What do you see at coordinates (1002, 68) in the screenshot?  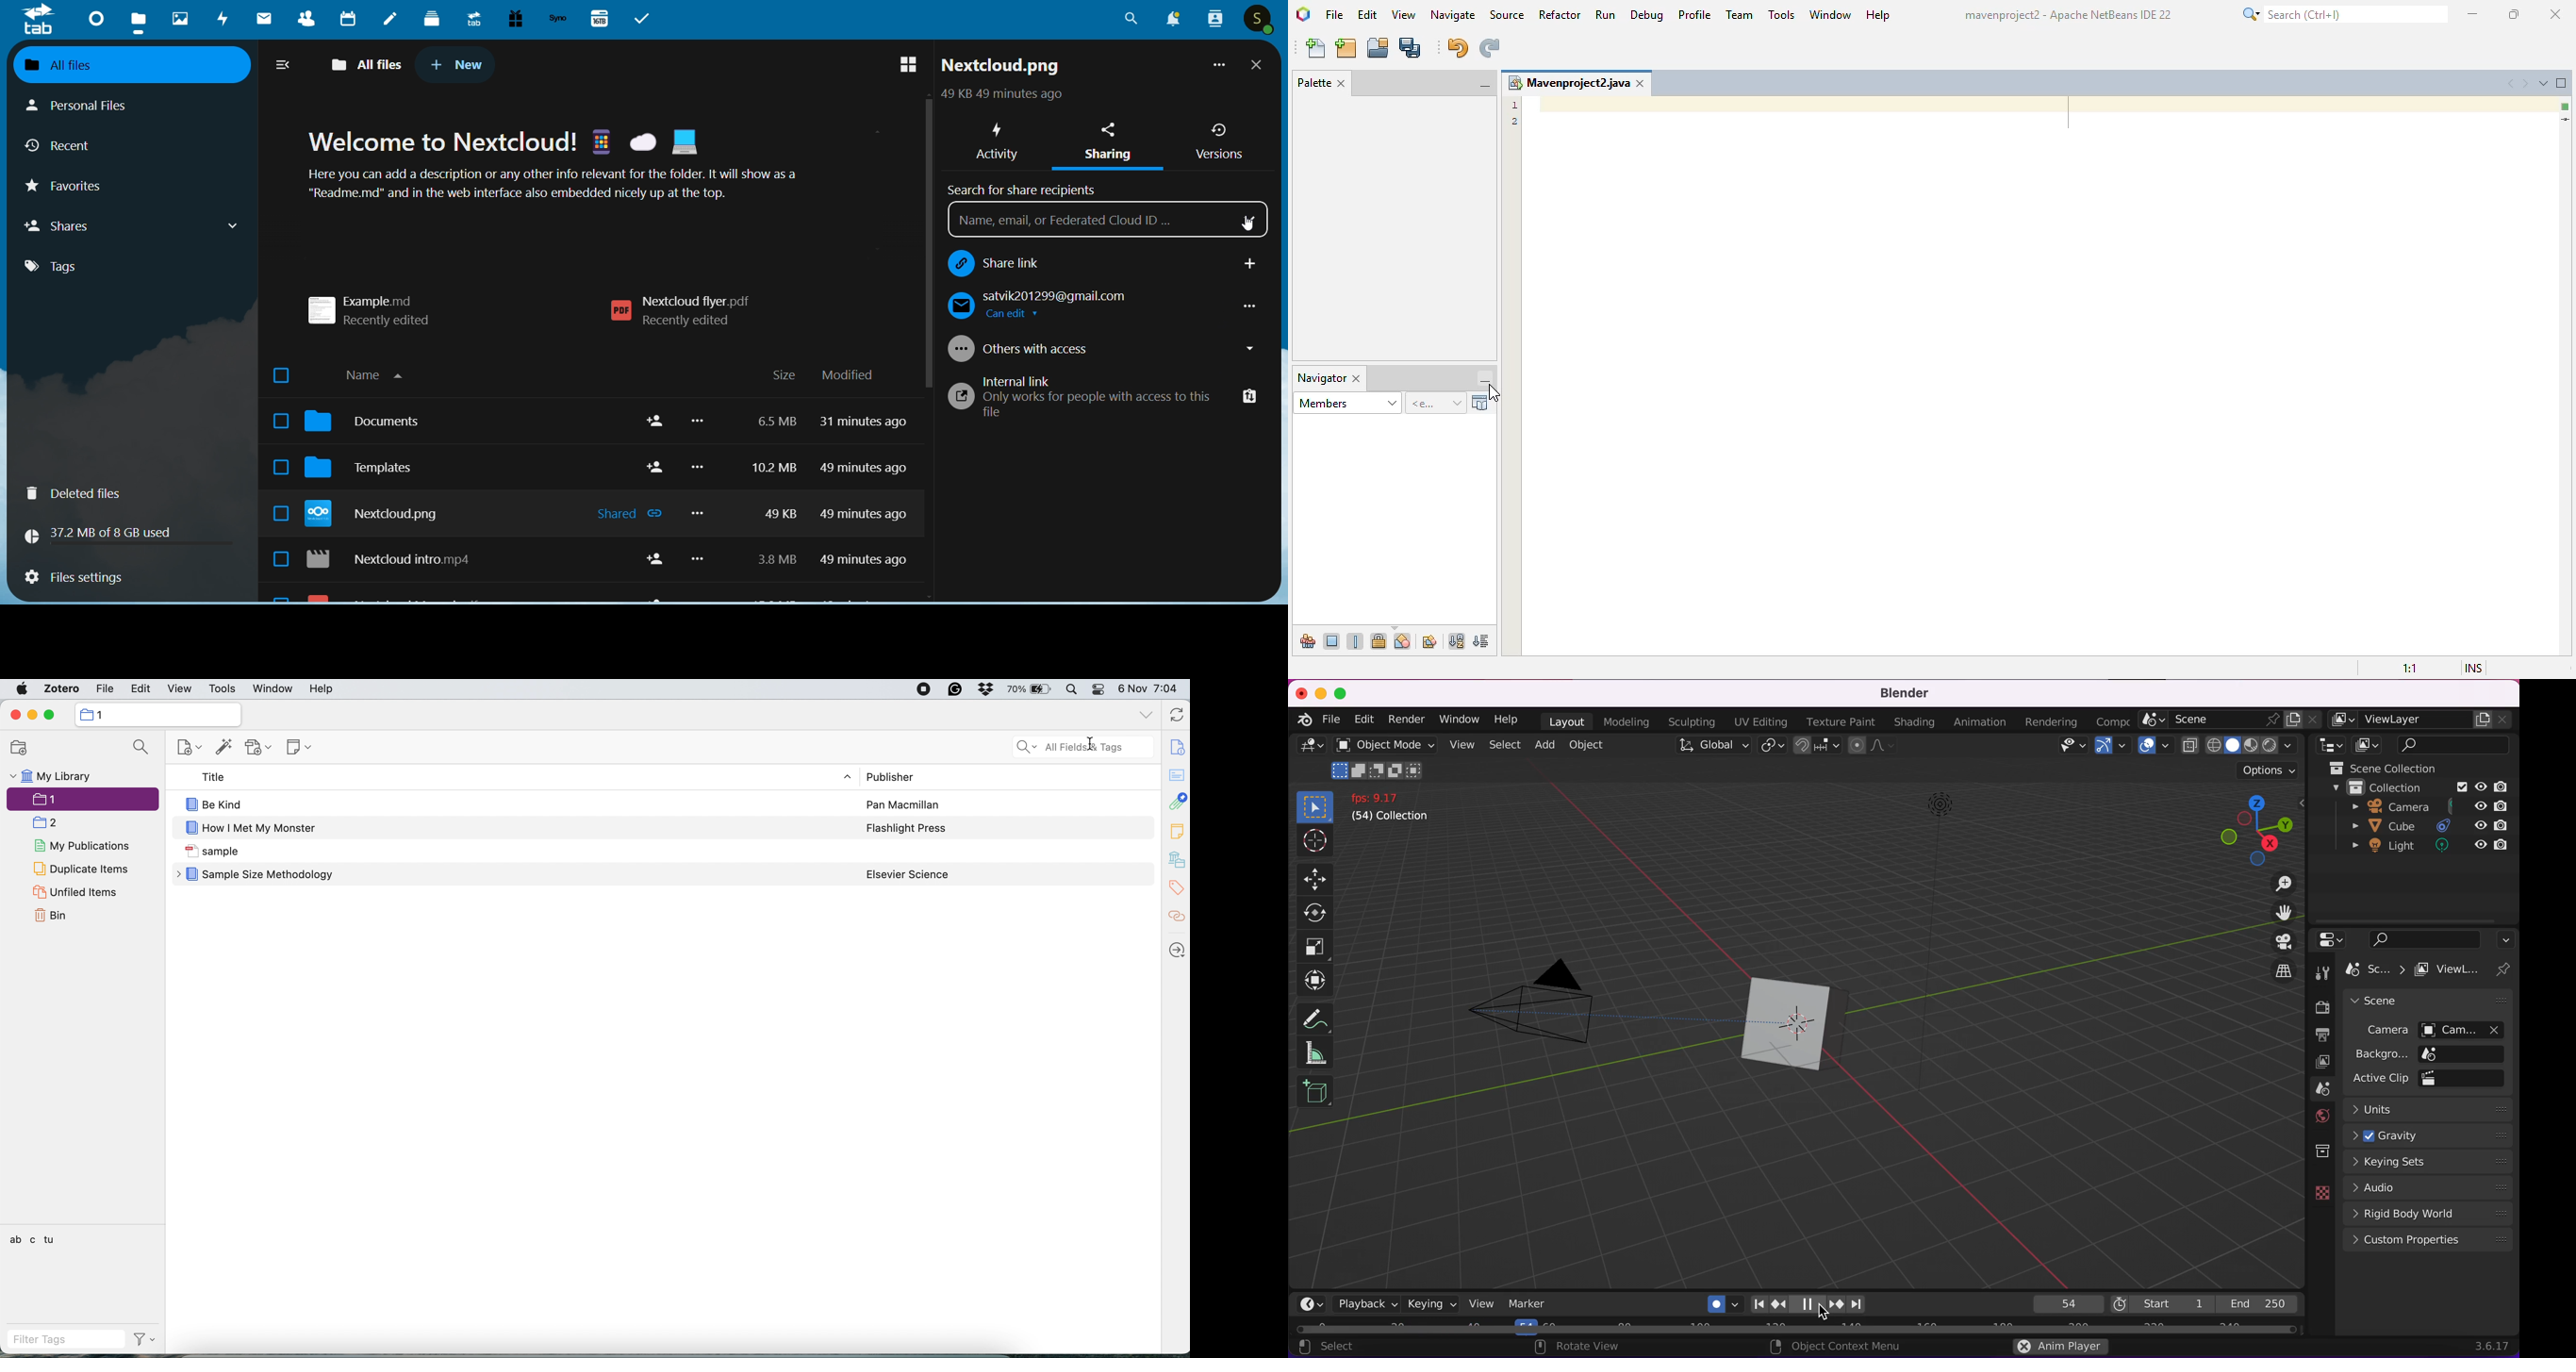 I see `nextcloud png` at bounding box center [1002, 68].